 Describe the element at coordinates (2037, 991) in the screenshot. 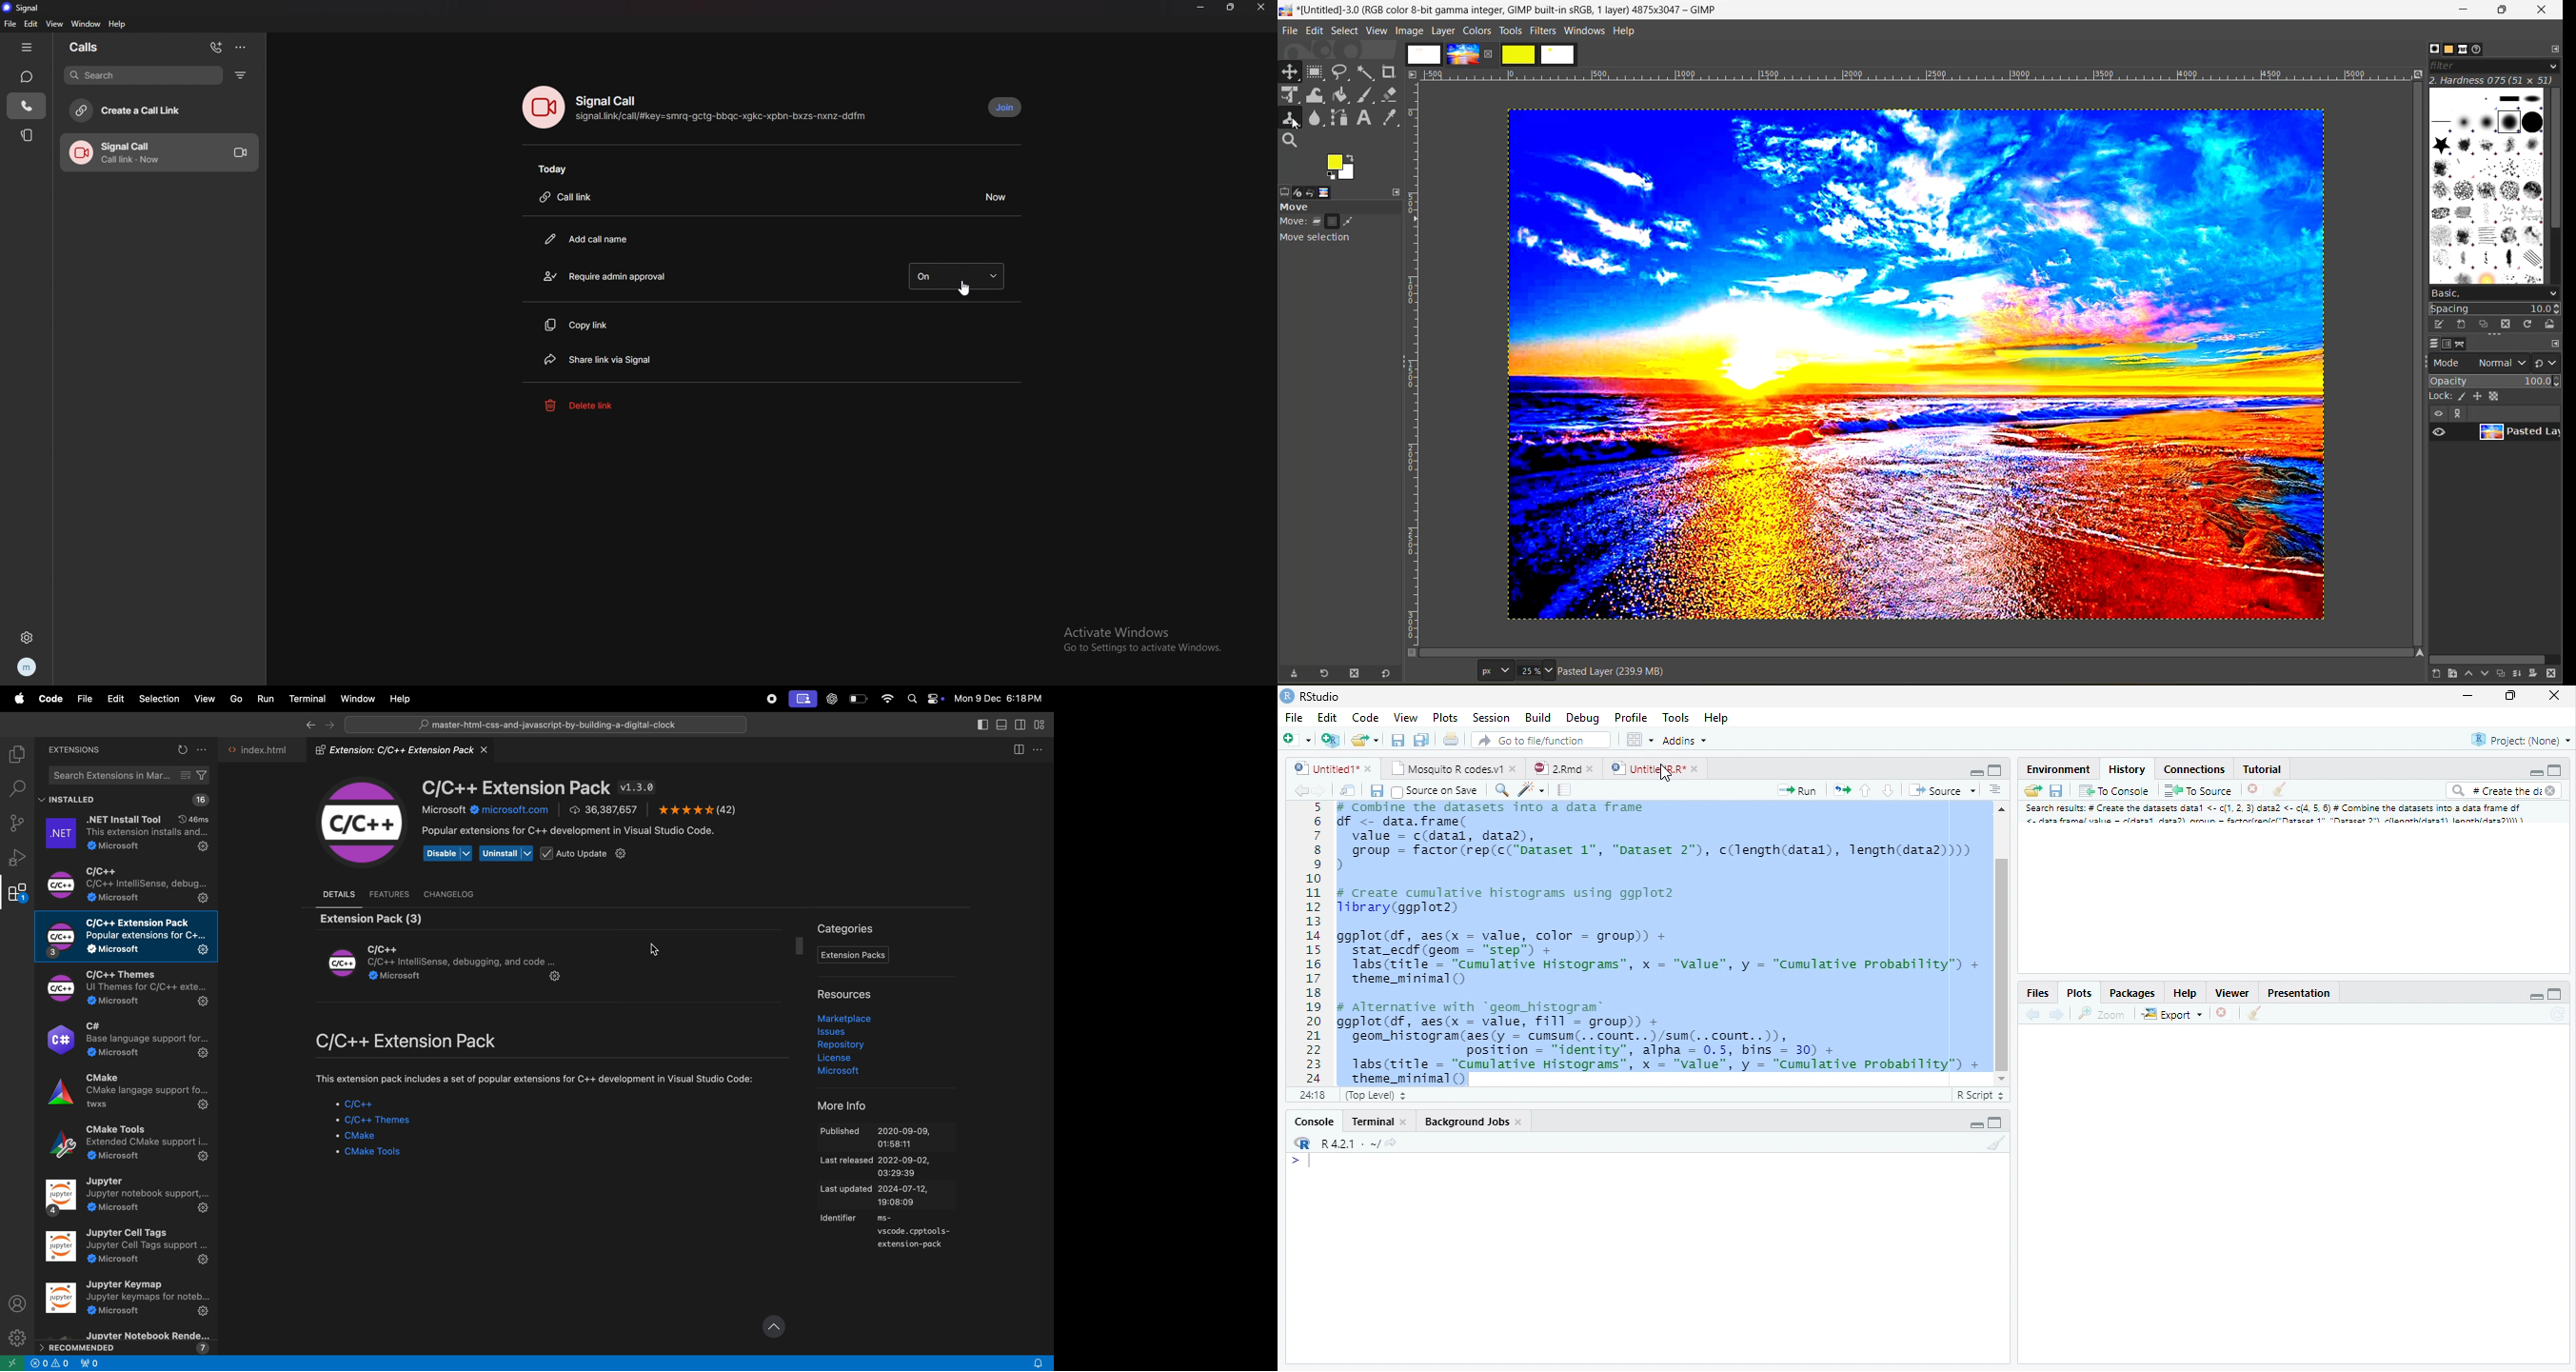

I see `Files` at that location.